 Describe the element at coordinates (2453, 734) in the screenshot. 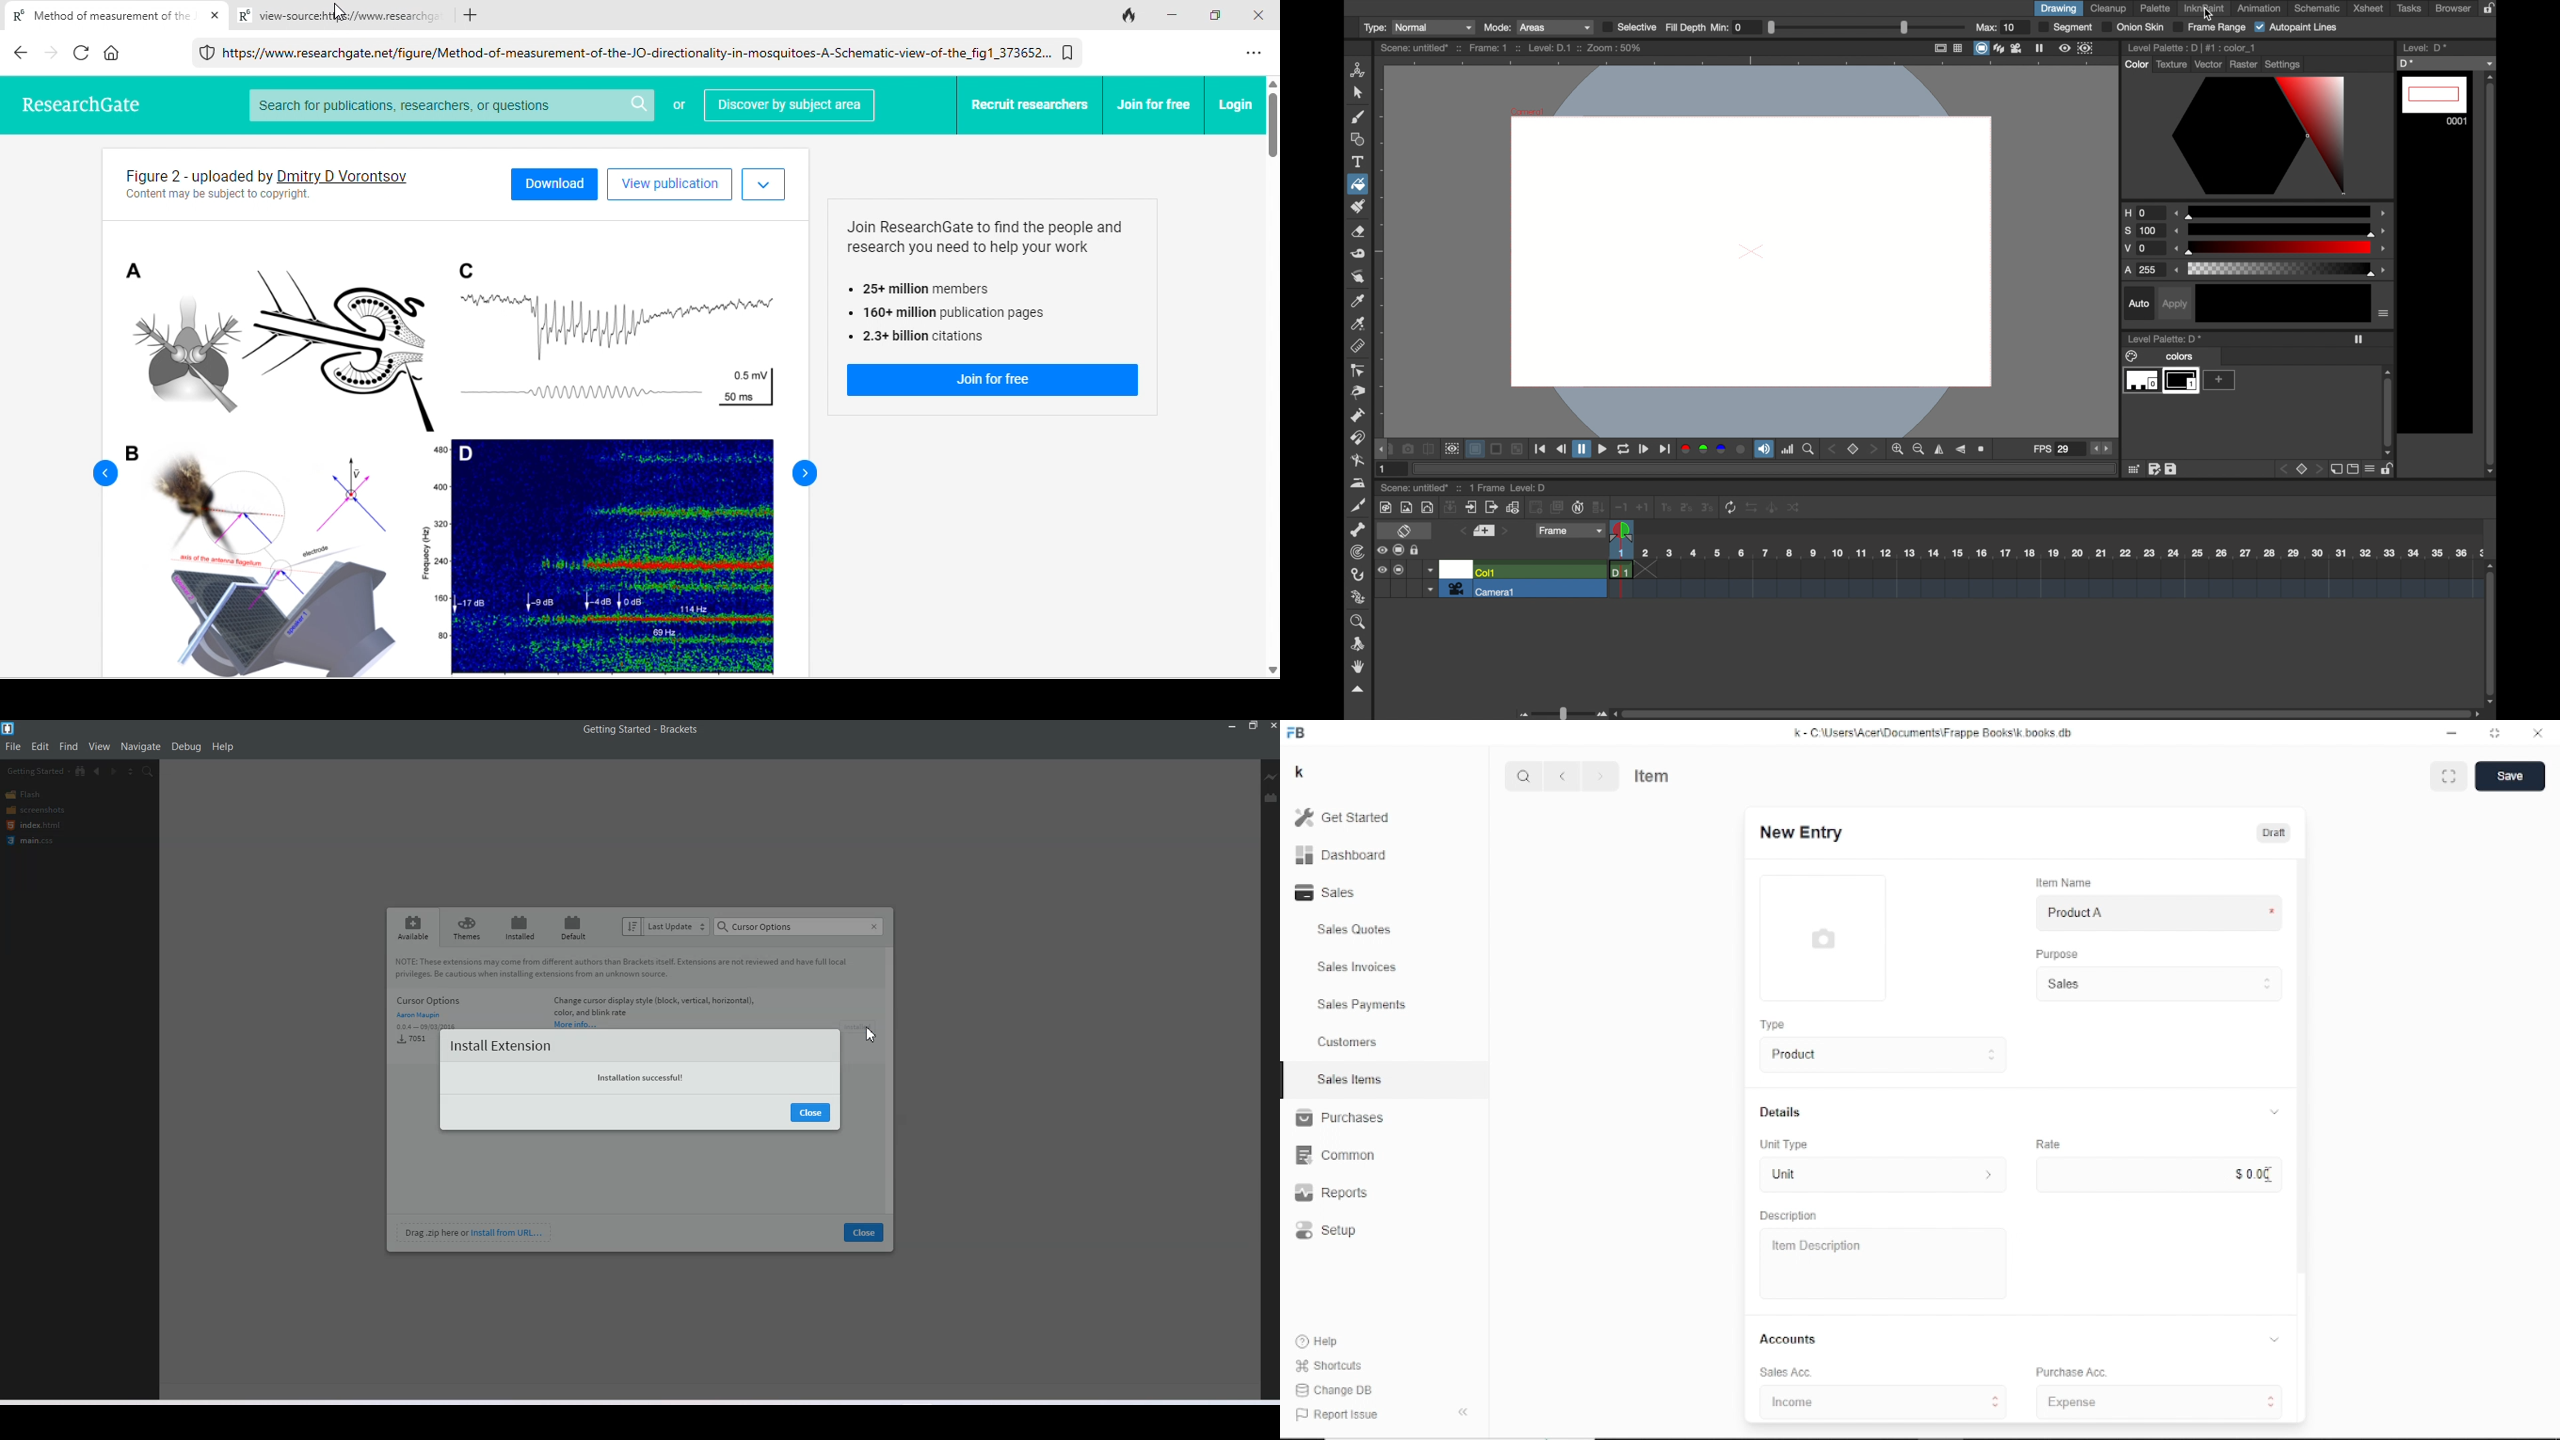

I see `Minimize` at that location.